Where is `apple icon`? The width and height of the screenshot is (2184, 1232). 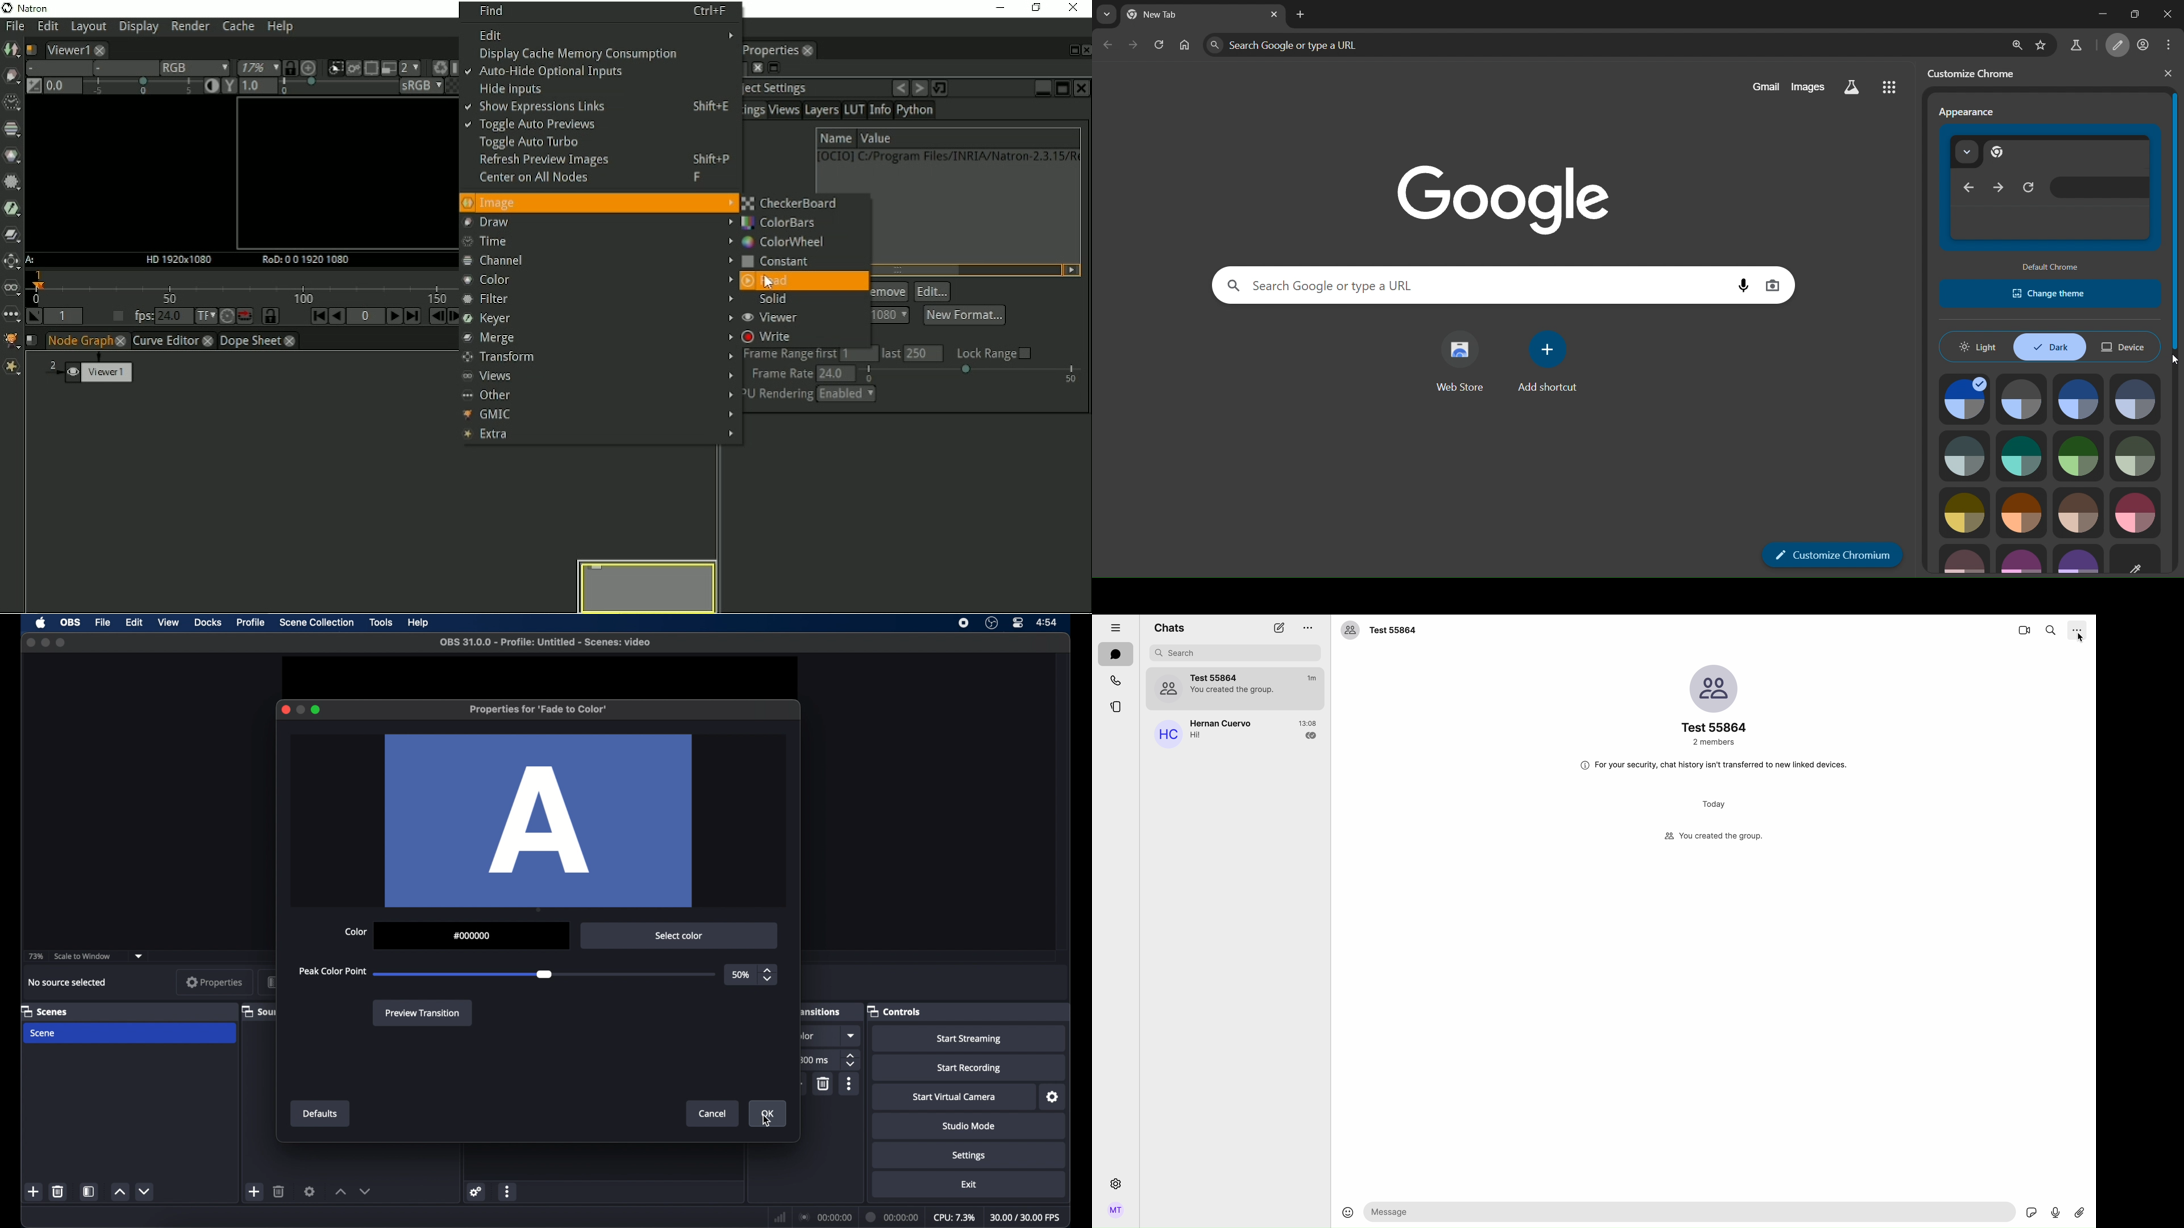 apple icon is located at coordinates (41, 623).